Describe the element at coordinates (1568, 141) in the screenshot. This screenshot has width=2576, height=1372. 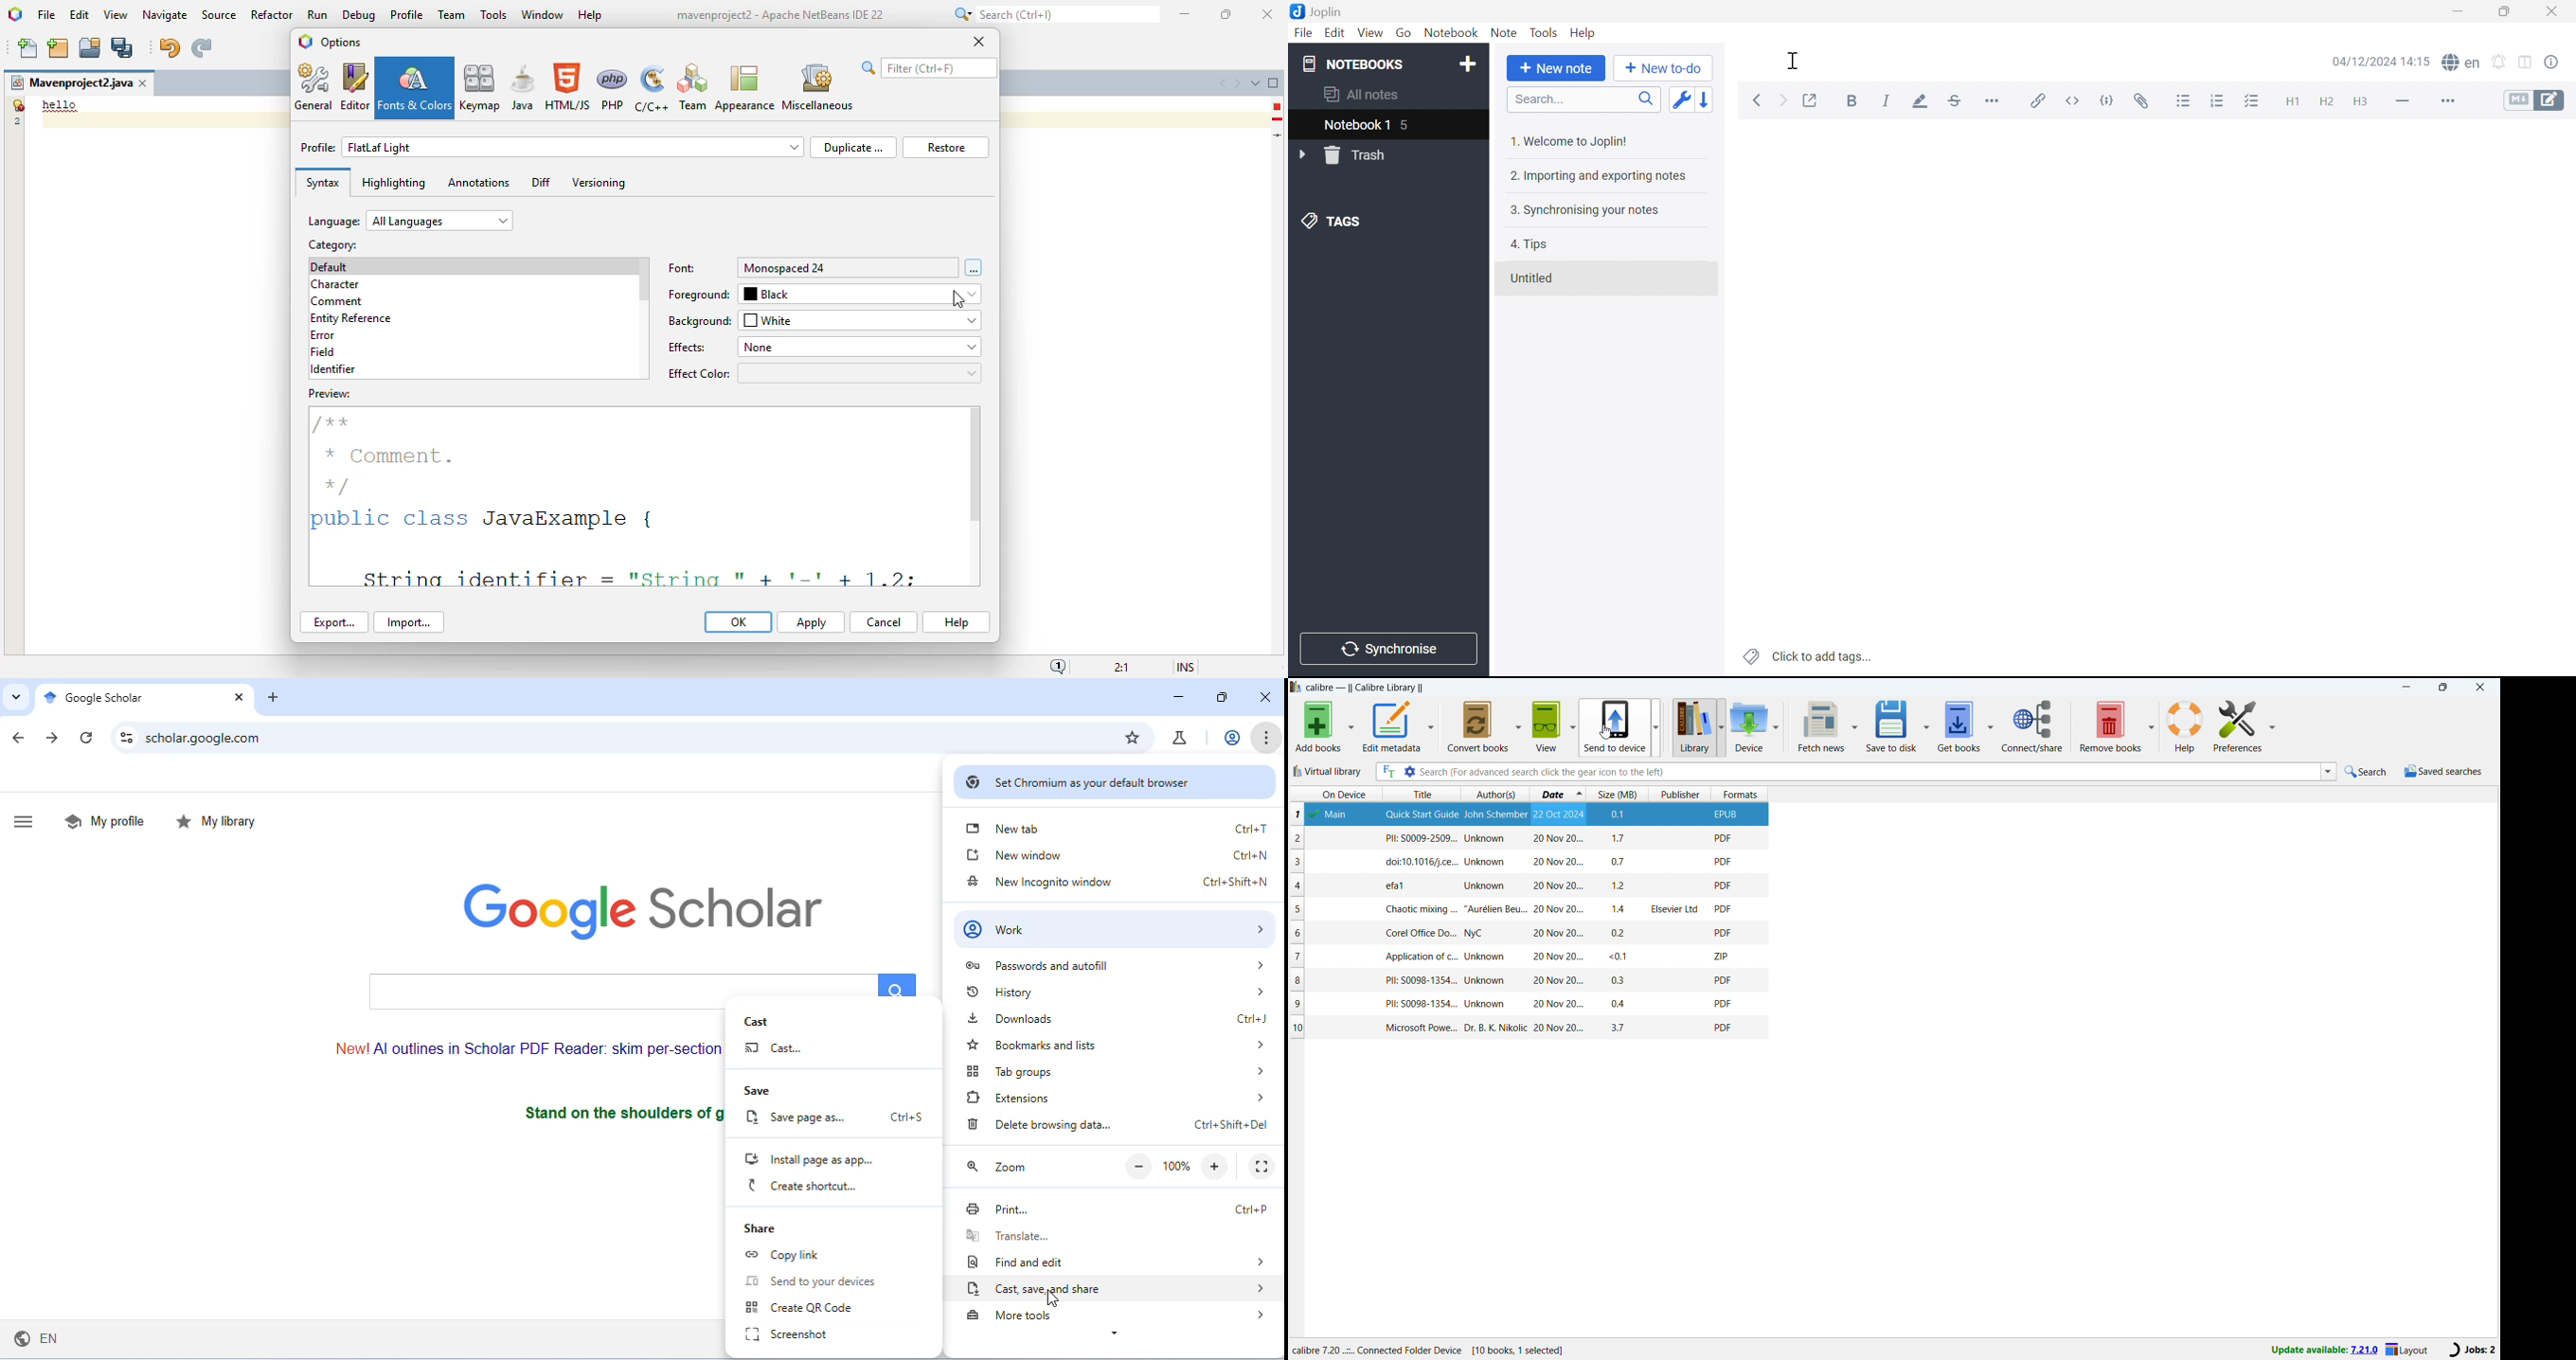
I see `1. Welcome to Joplin` at that location.